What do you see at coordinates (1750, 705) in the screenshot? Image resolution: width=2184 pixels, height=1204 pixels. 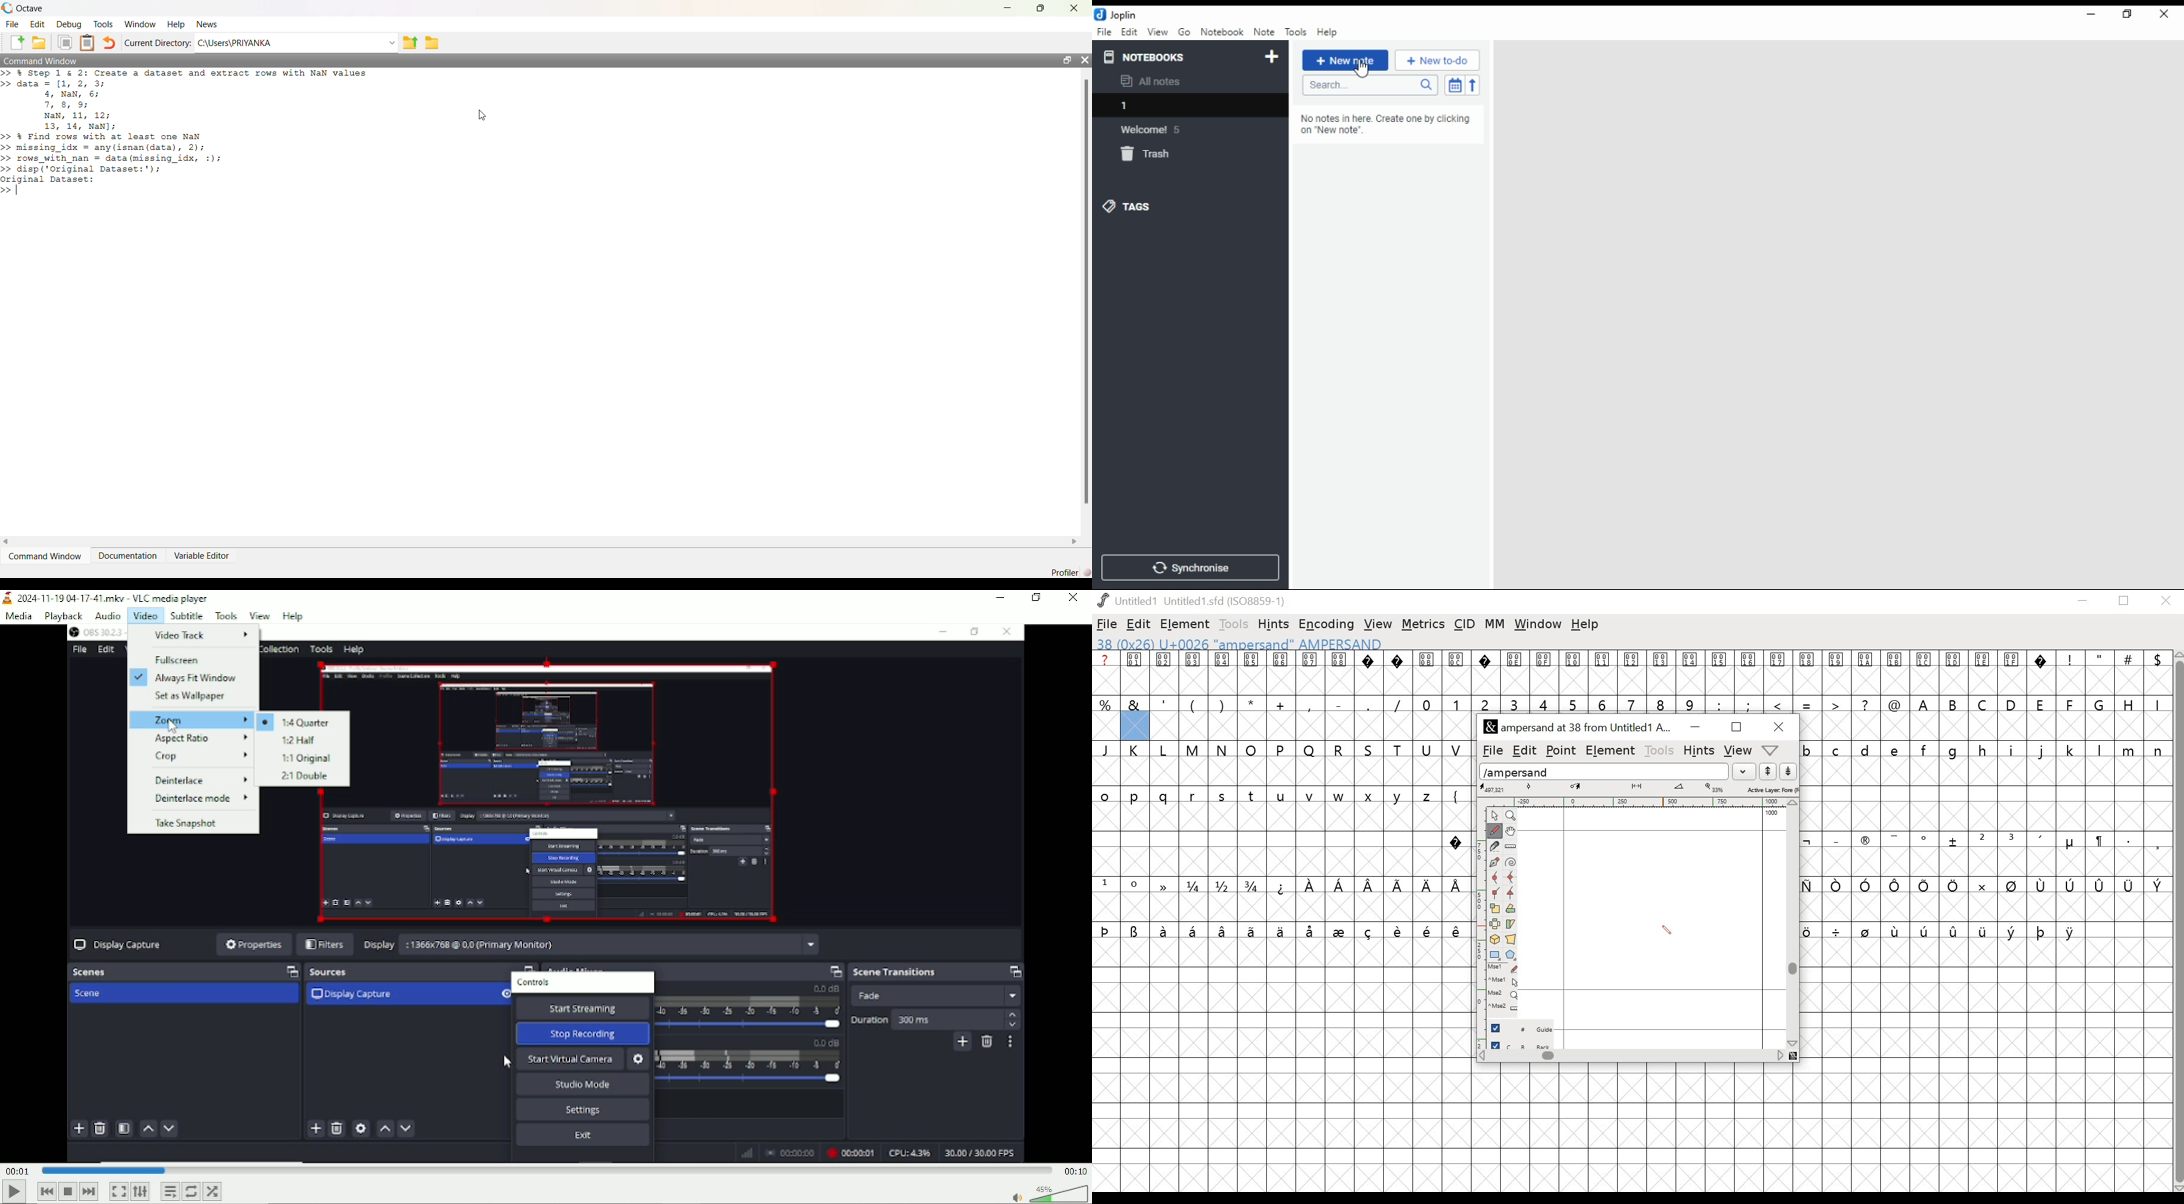 I see `;` at bounding box center [1750, 705].